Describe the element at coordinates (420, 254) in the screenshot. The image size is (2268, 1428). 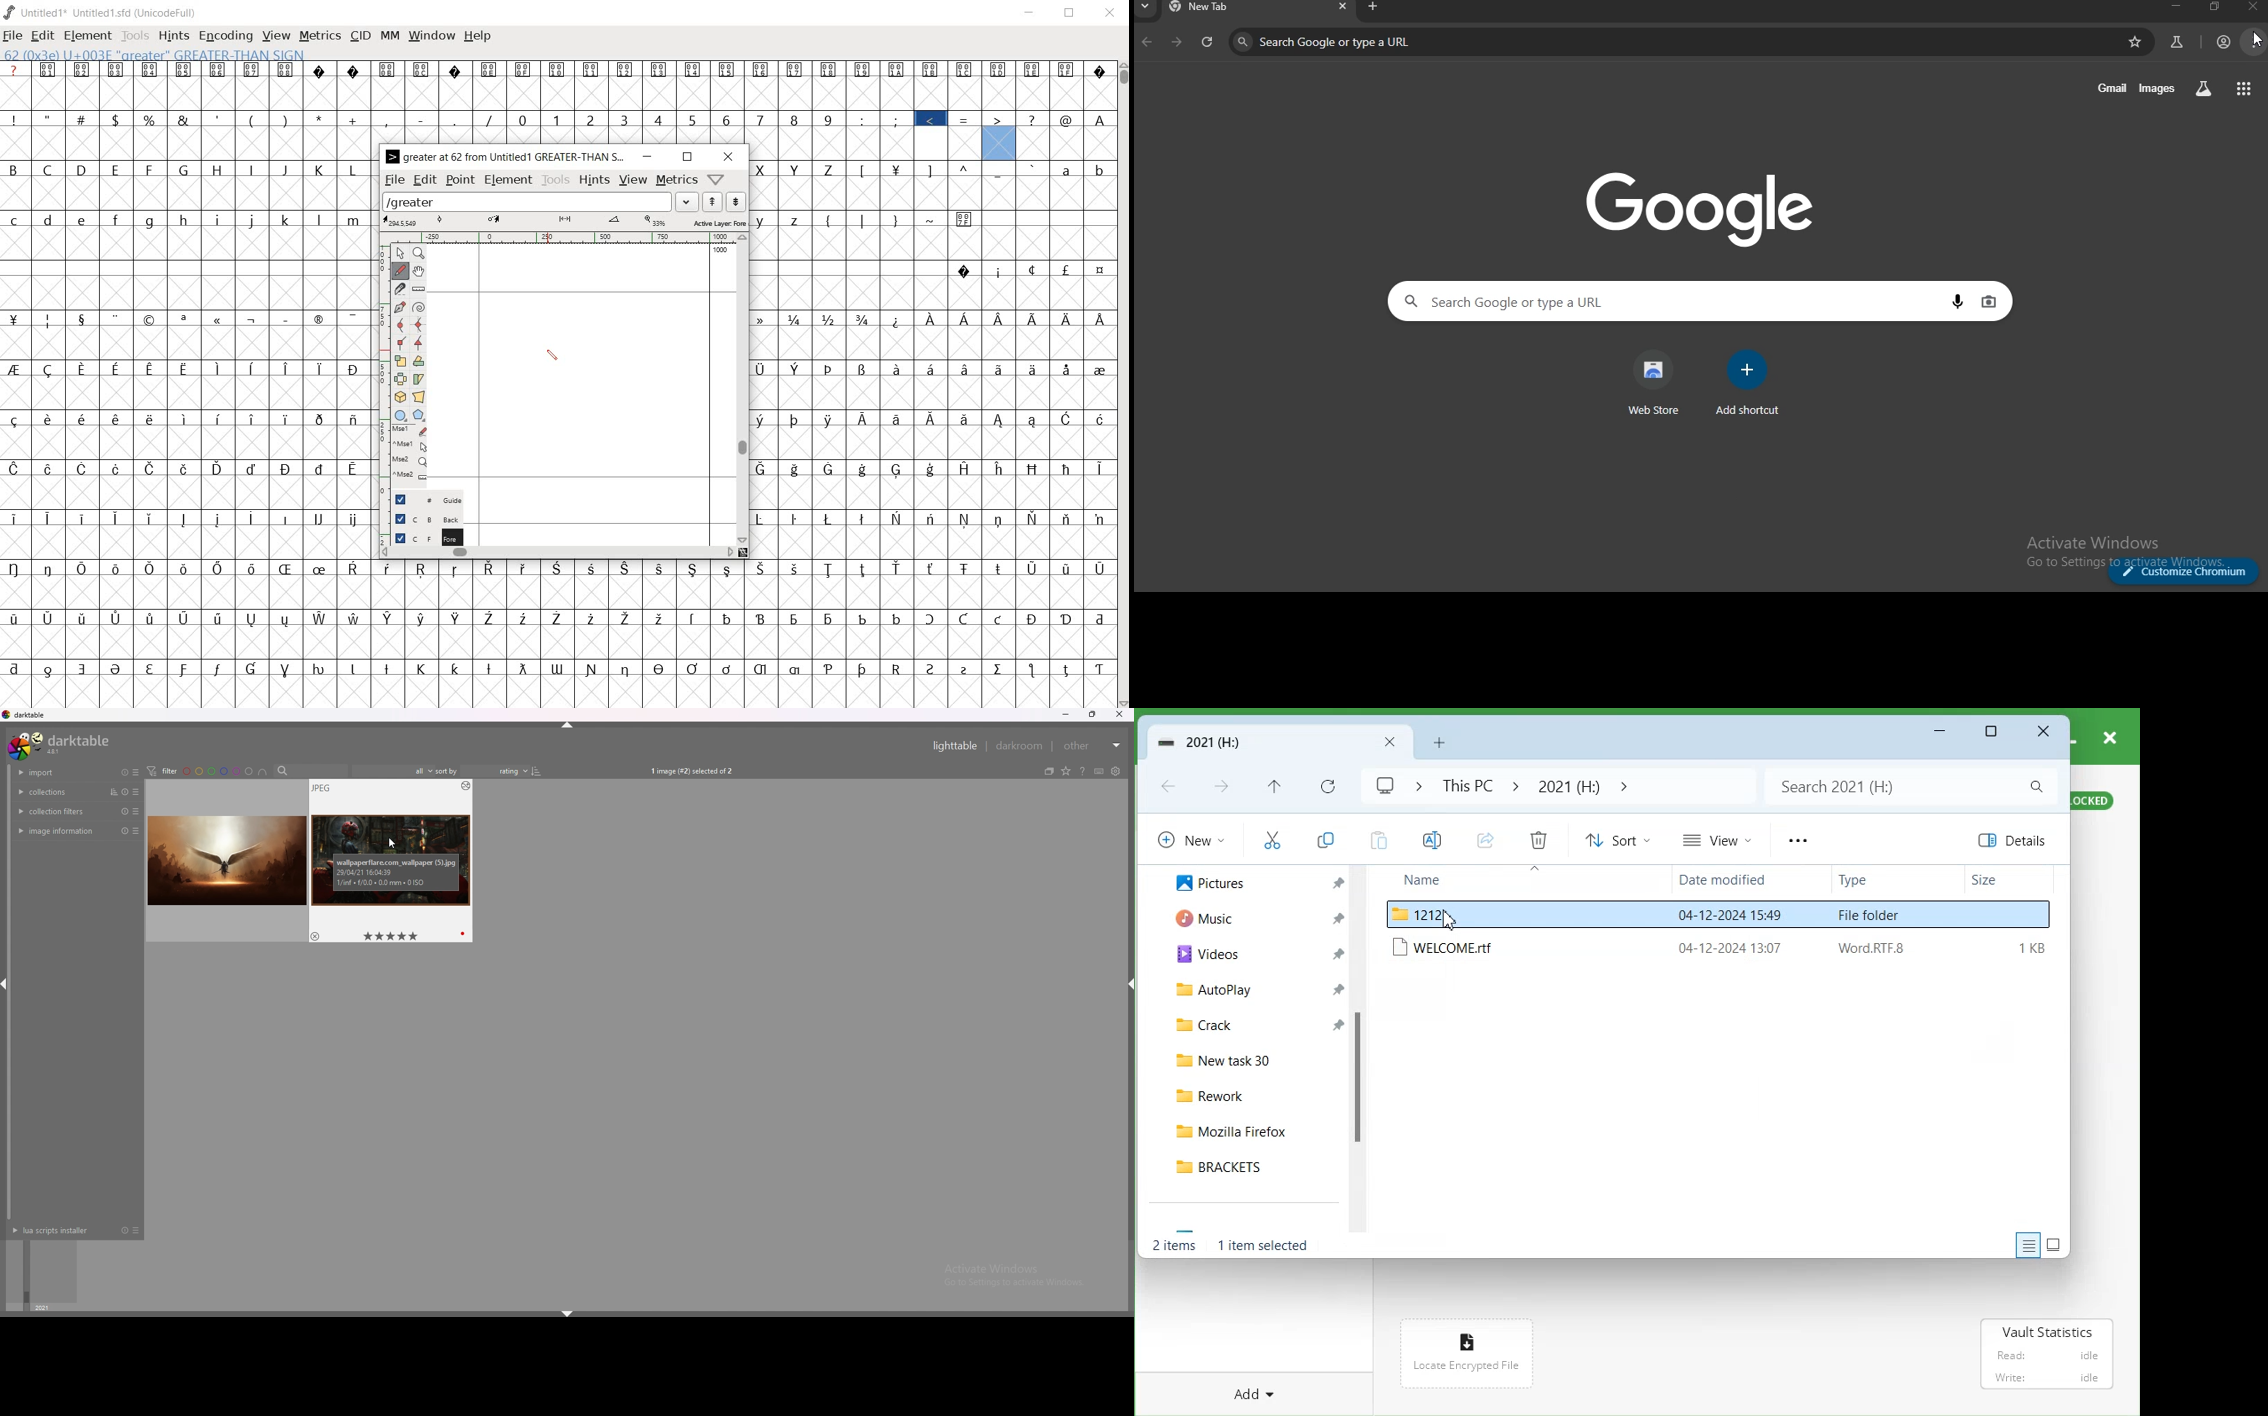
I see `Magnify` at that location.